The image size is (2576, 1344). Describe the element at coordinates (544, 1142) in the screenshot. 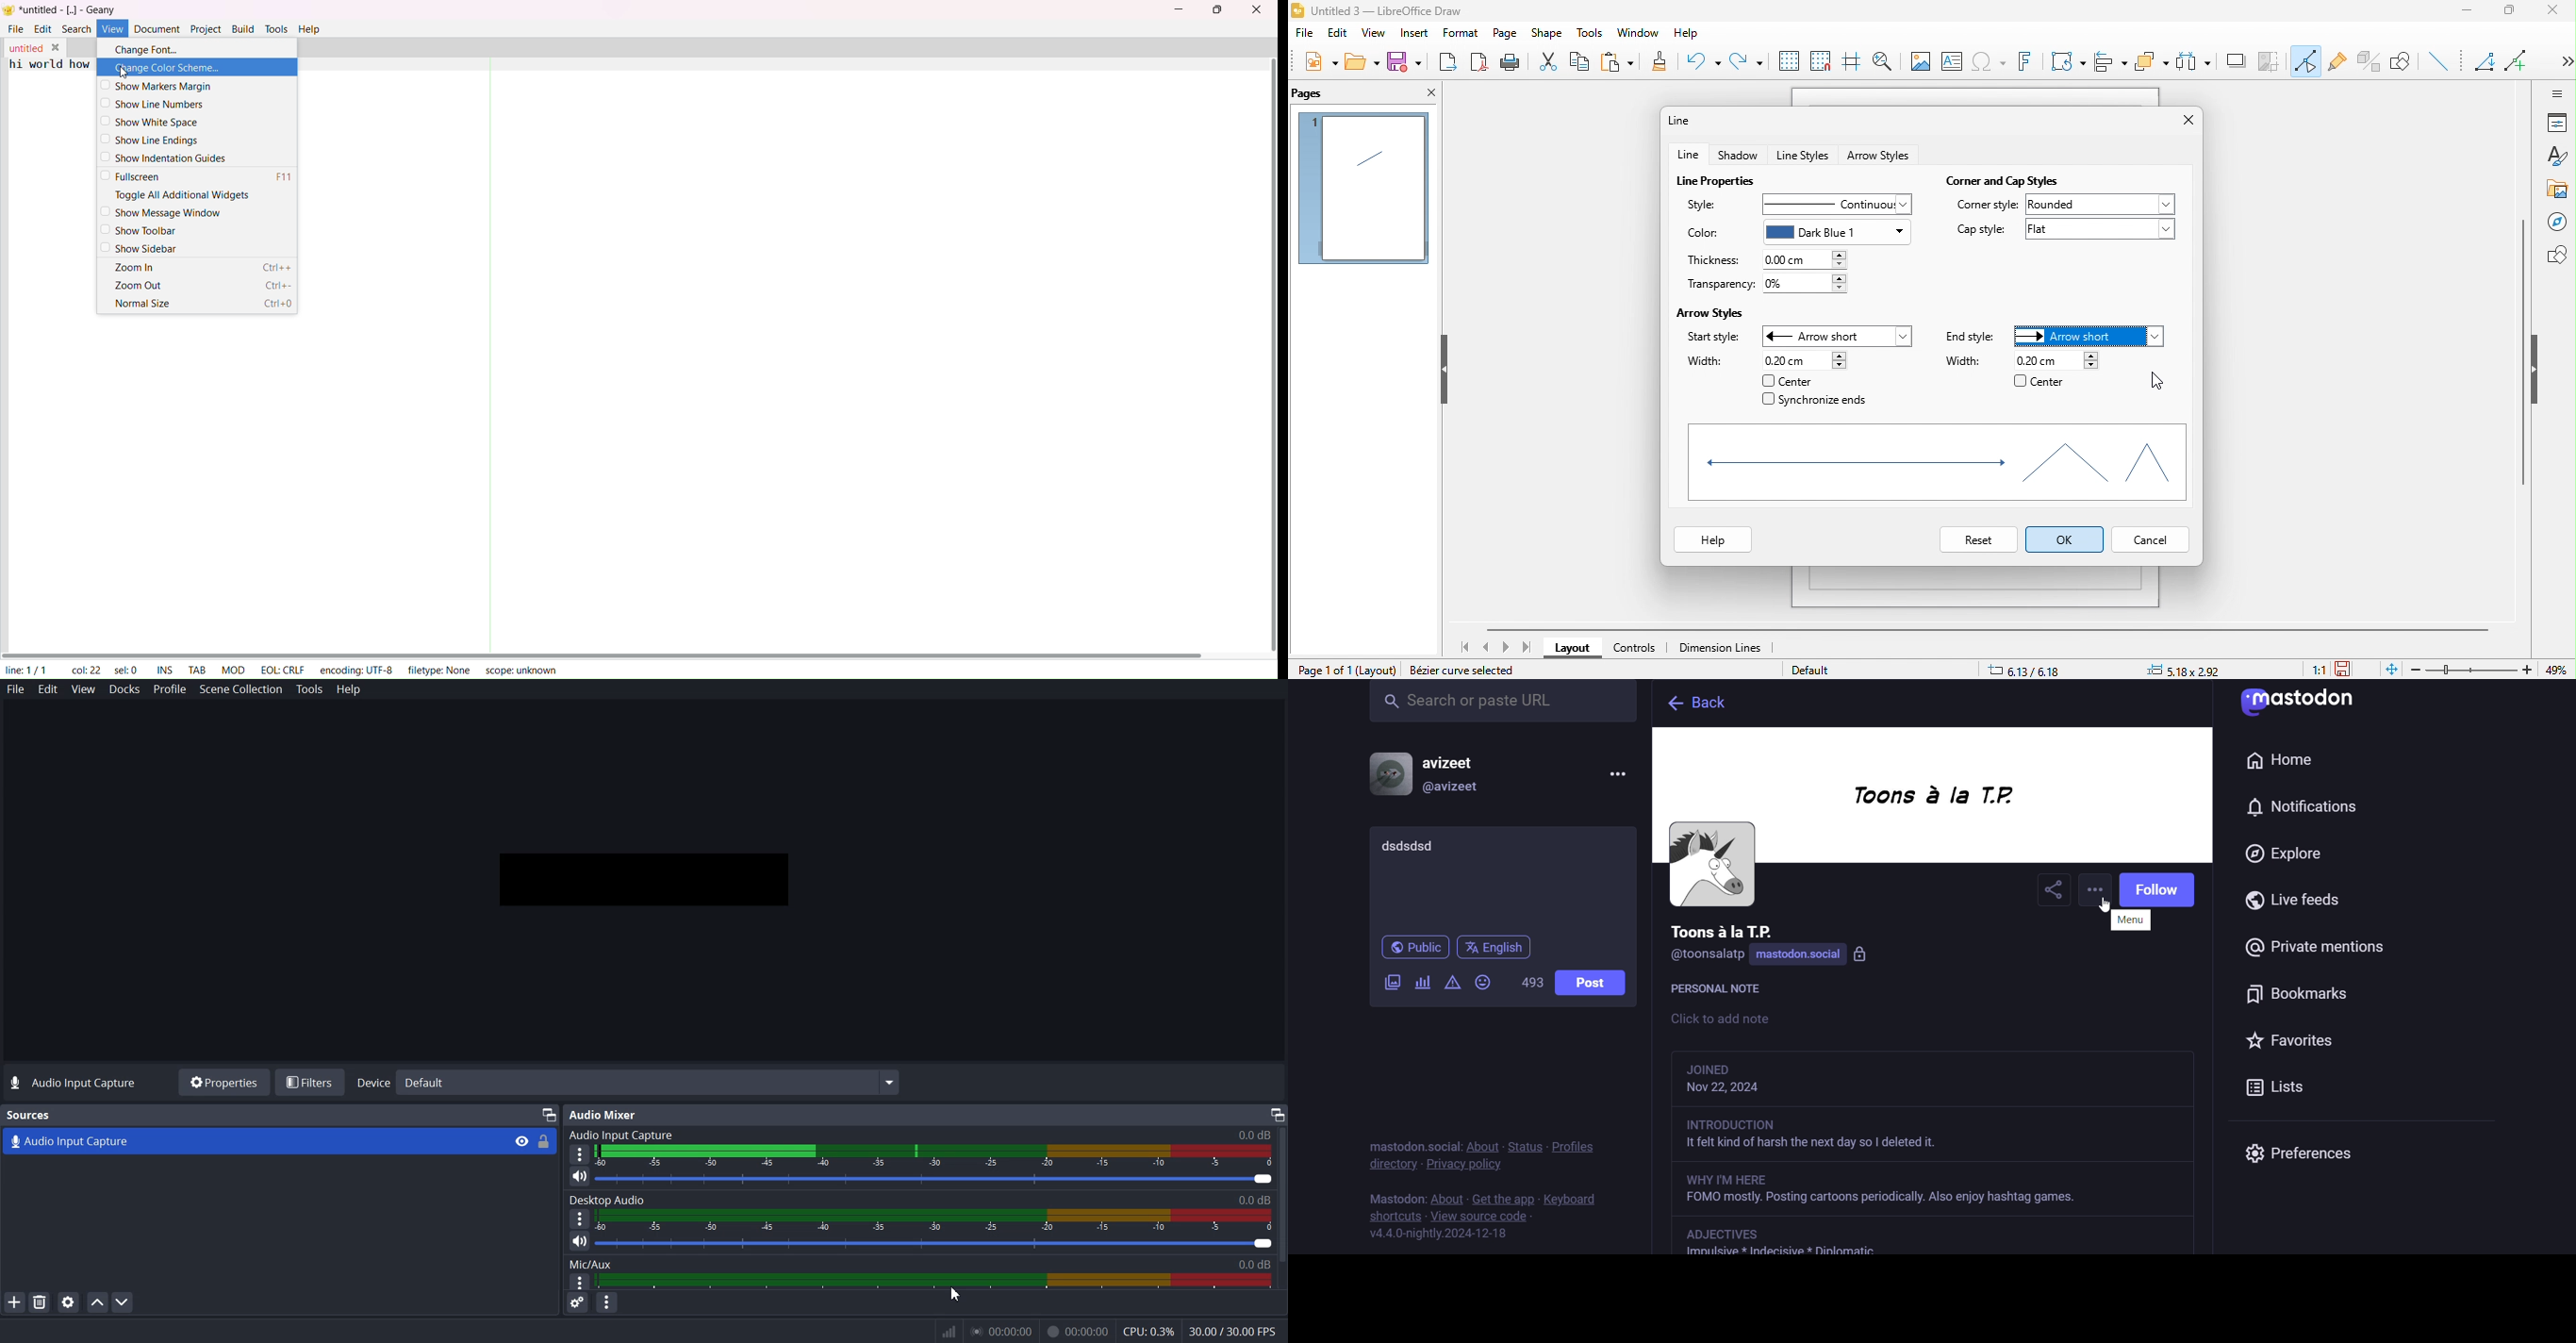

I see `Lock` at that location.